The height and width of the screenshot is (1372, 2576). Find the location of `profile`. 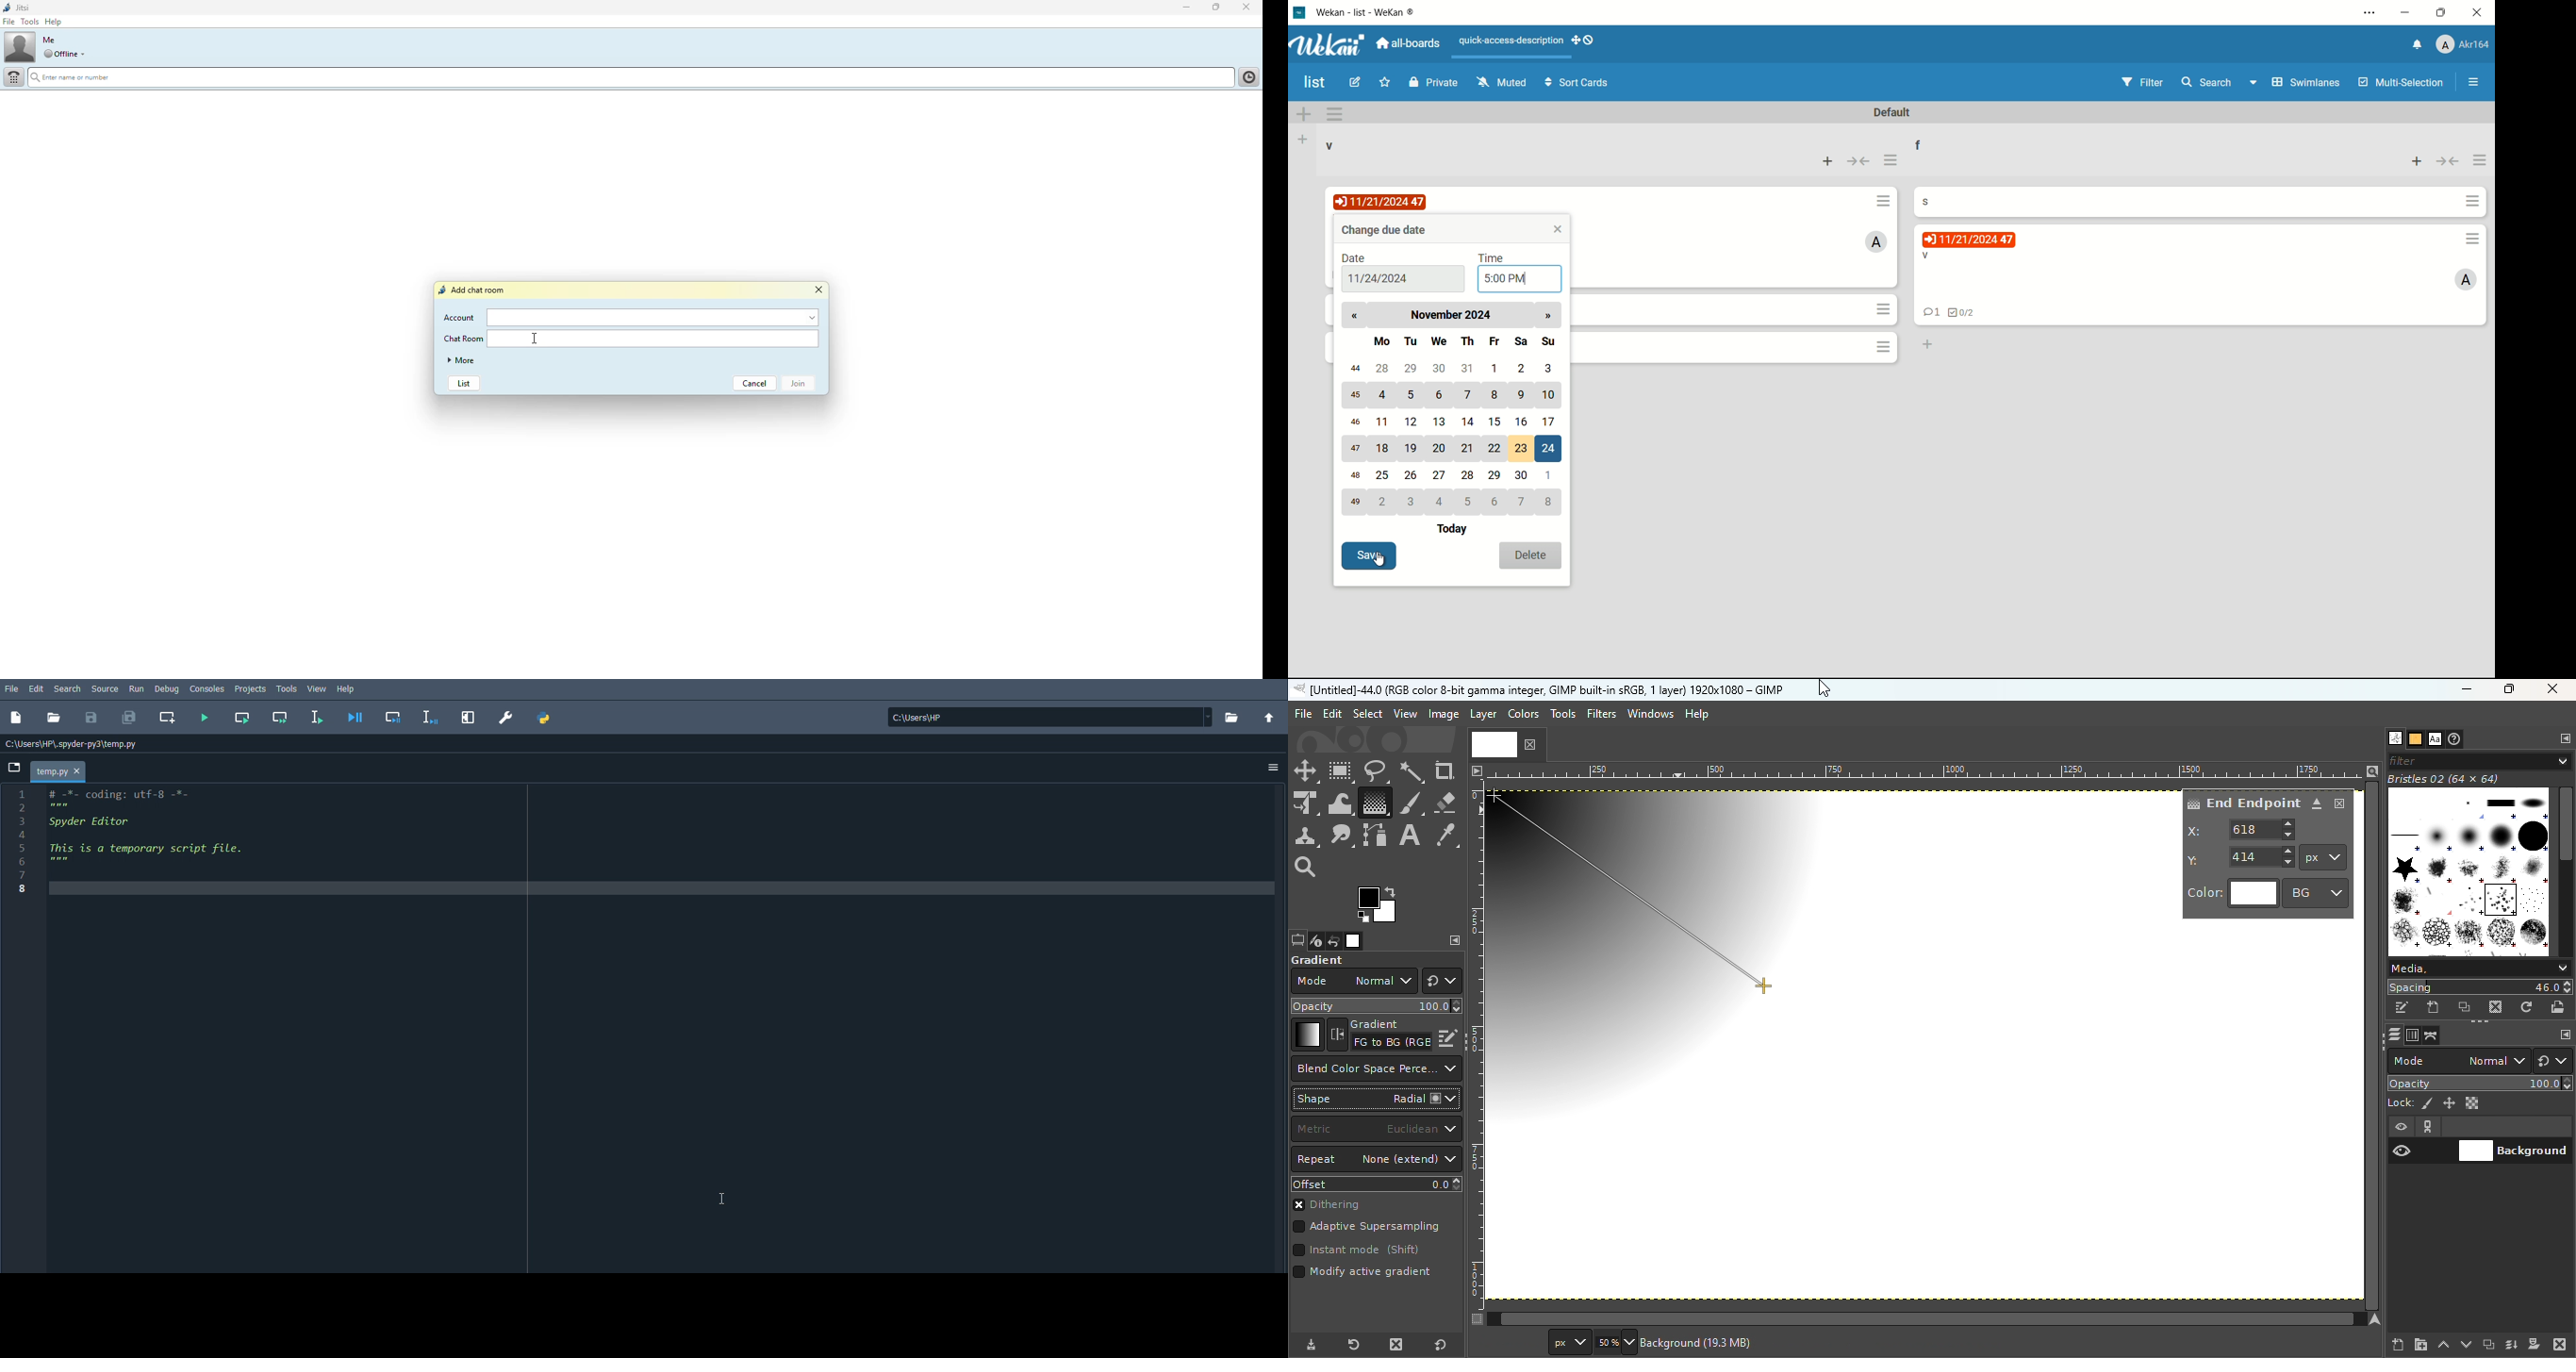

profile is located at coordinates (20, 48).